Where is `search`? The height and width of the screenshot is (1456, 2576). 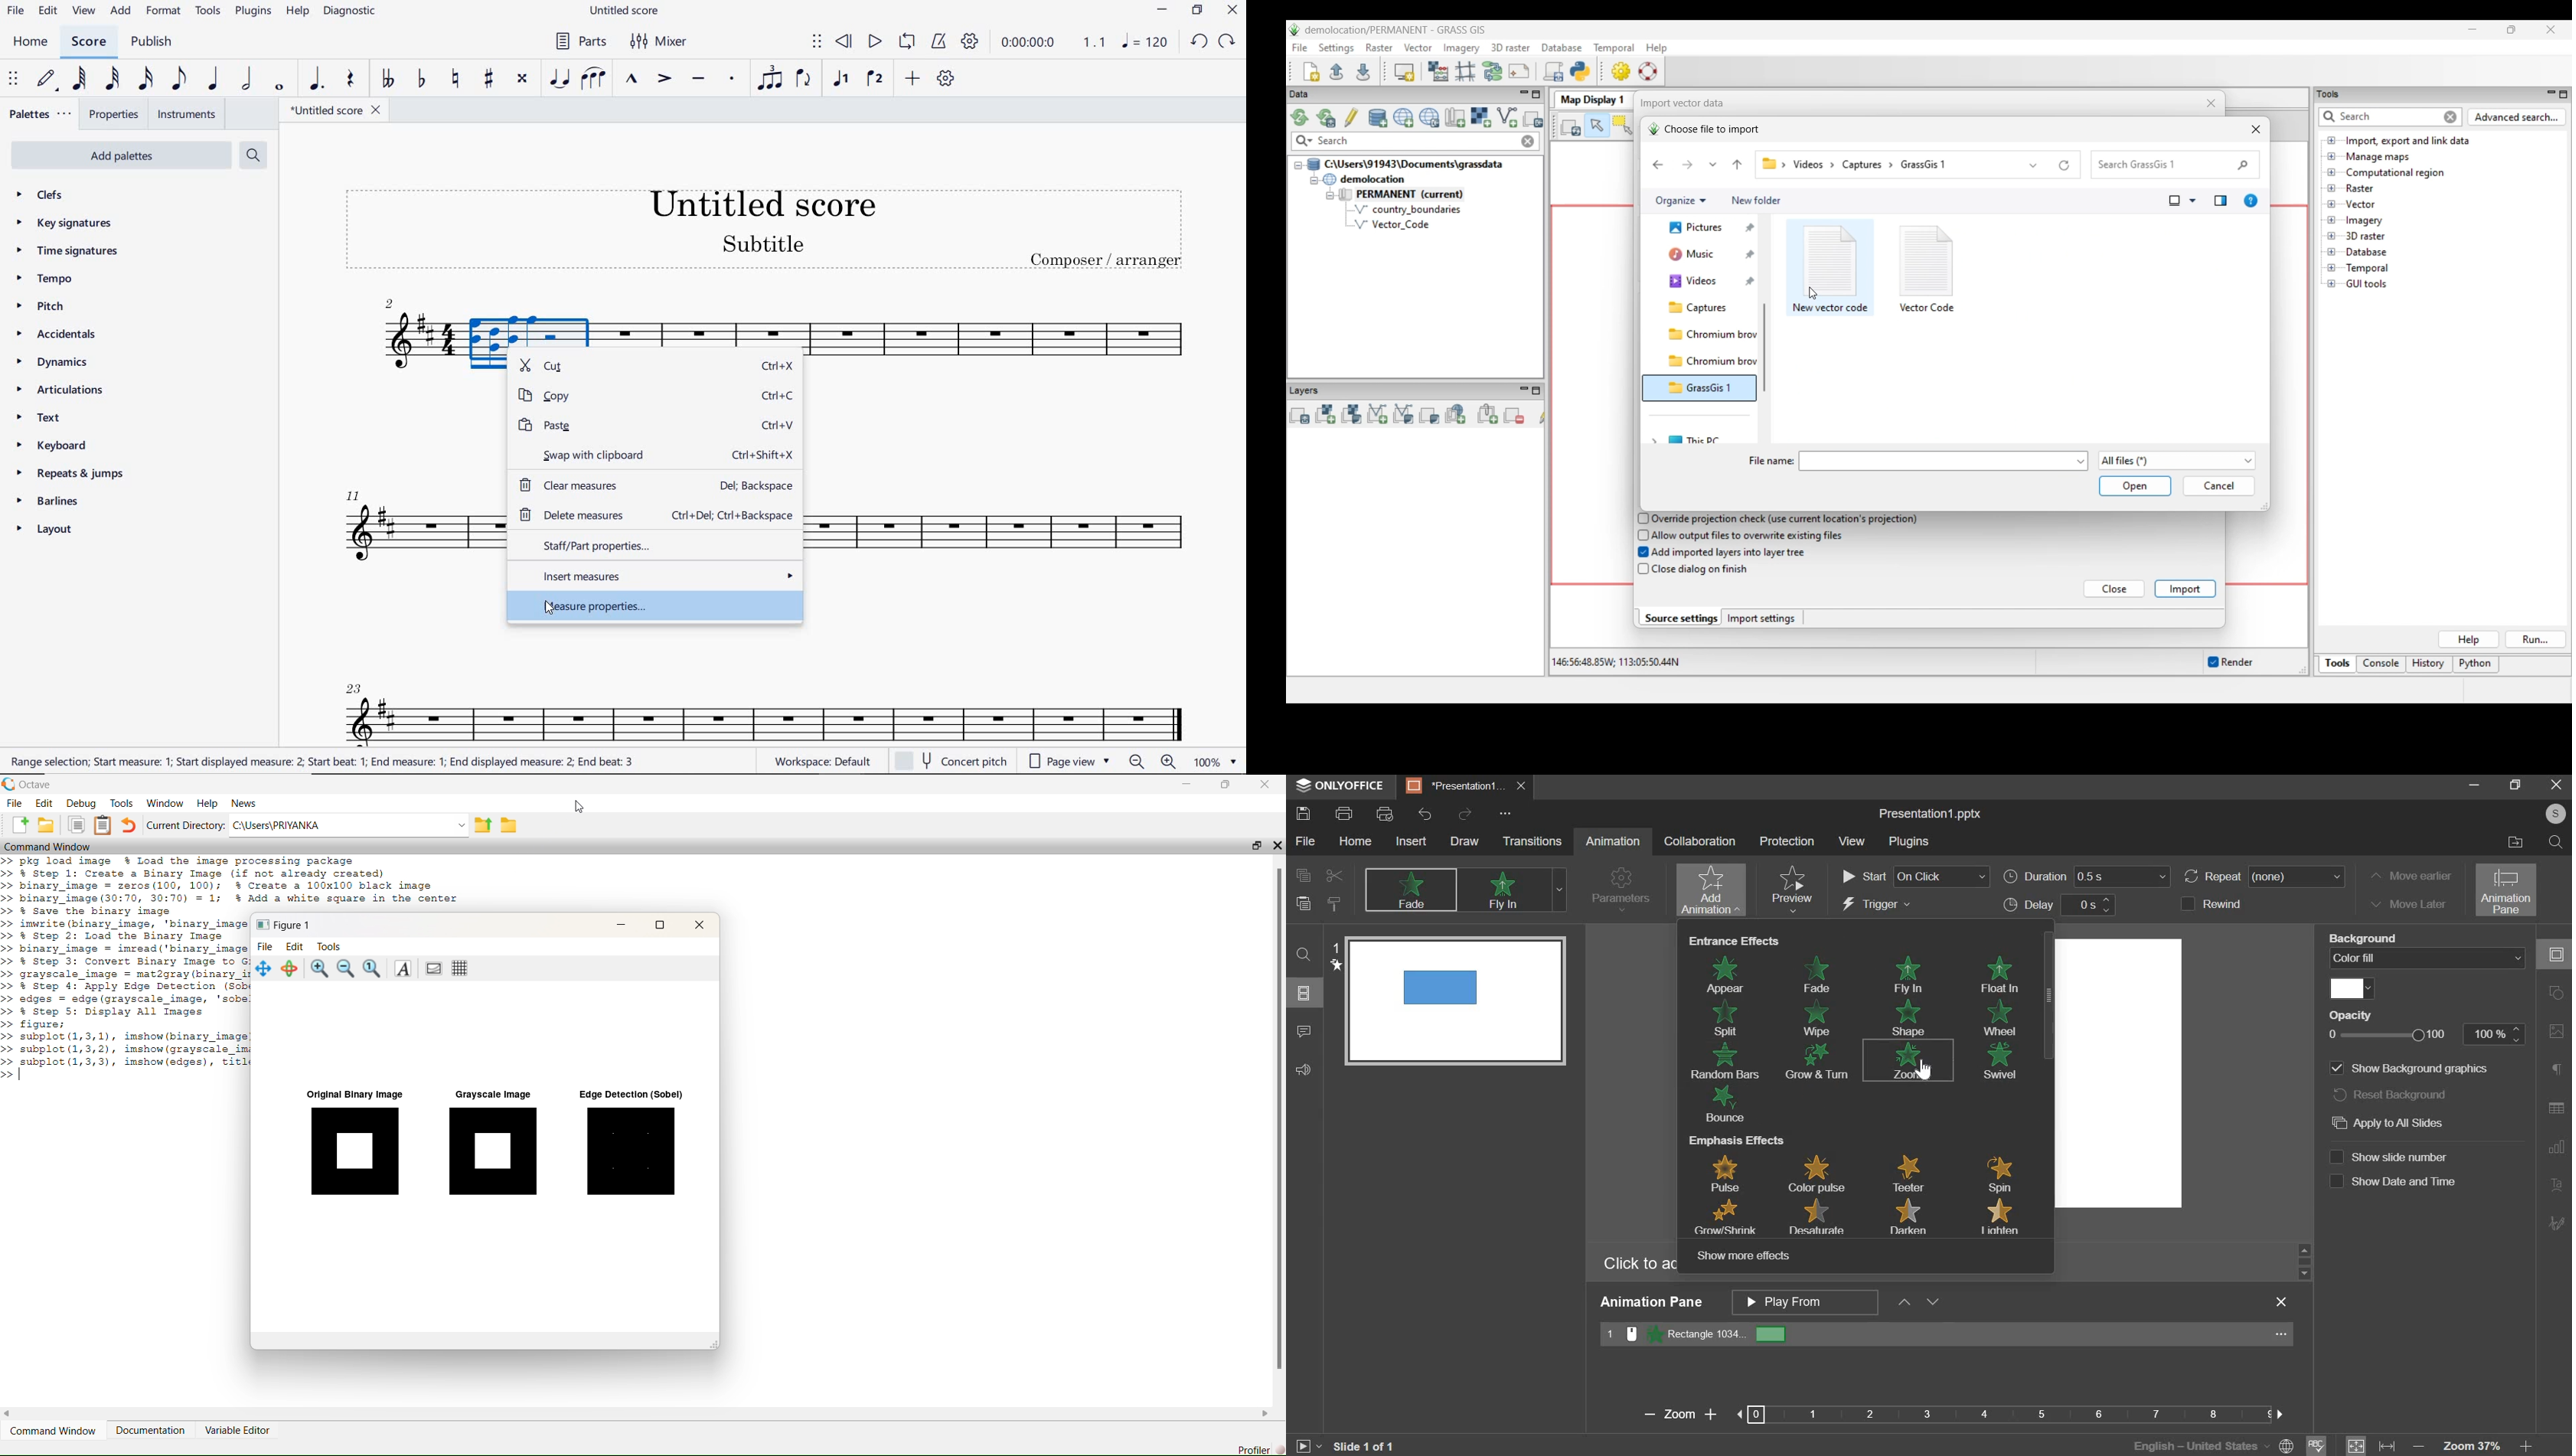
search is located at coordinates (1306, 954).